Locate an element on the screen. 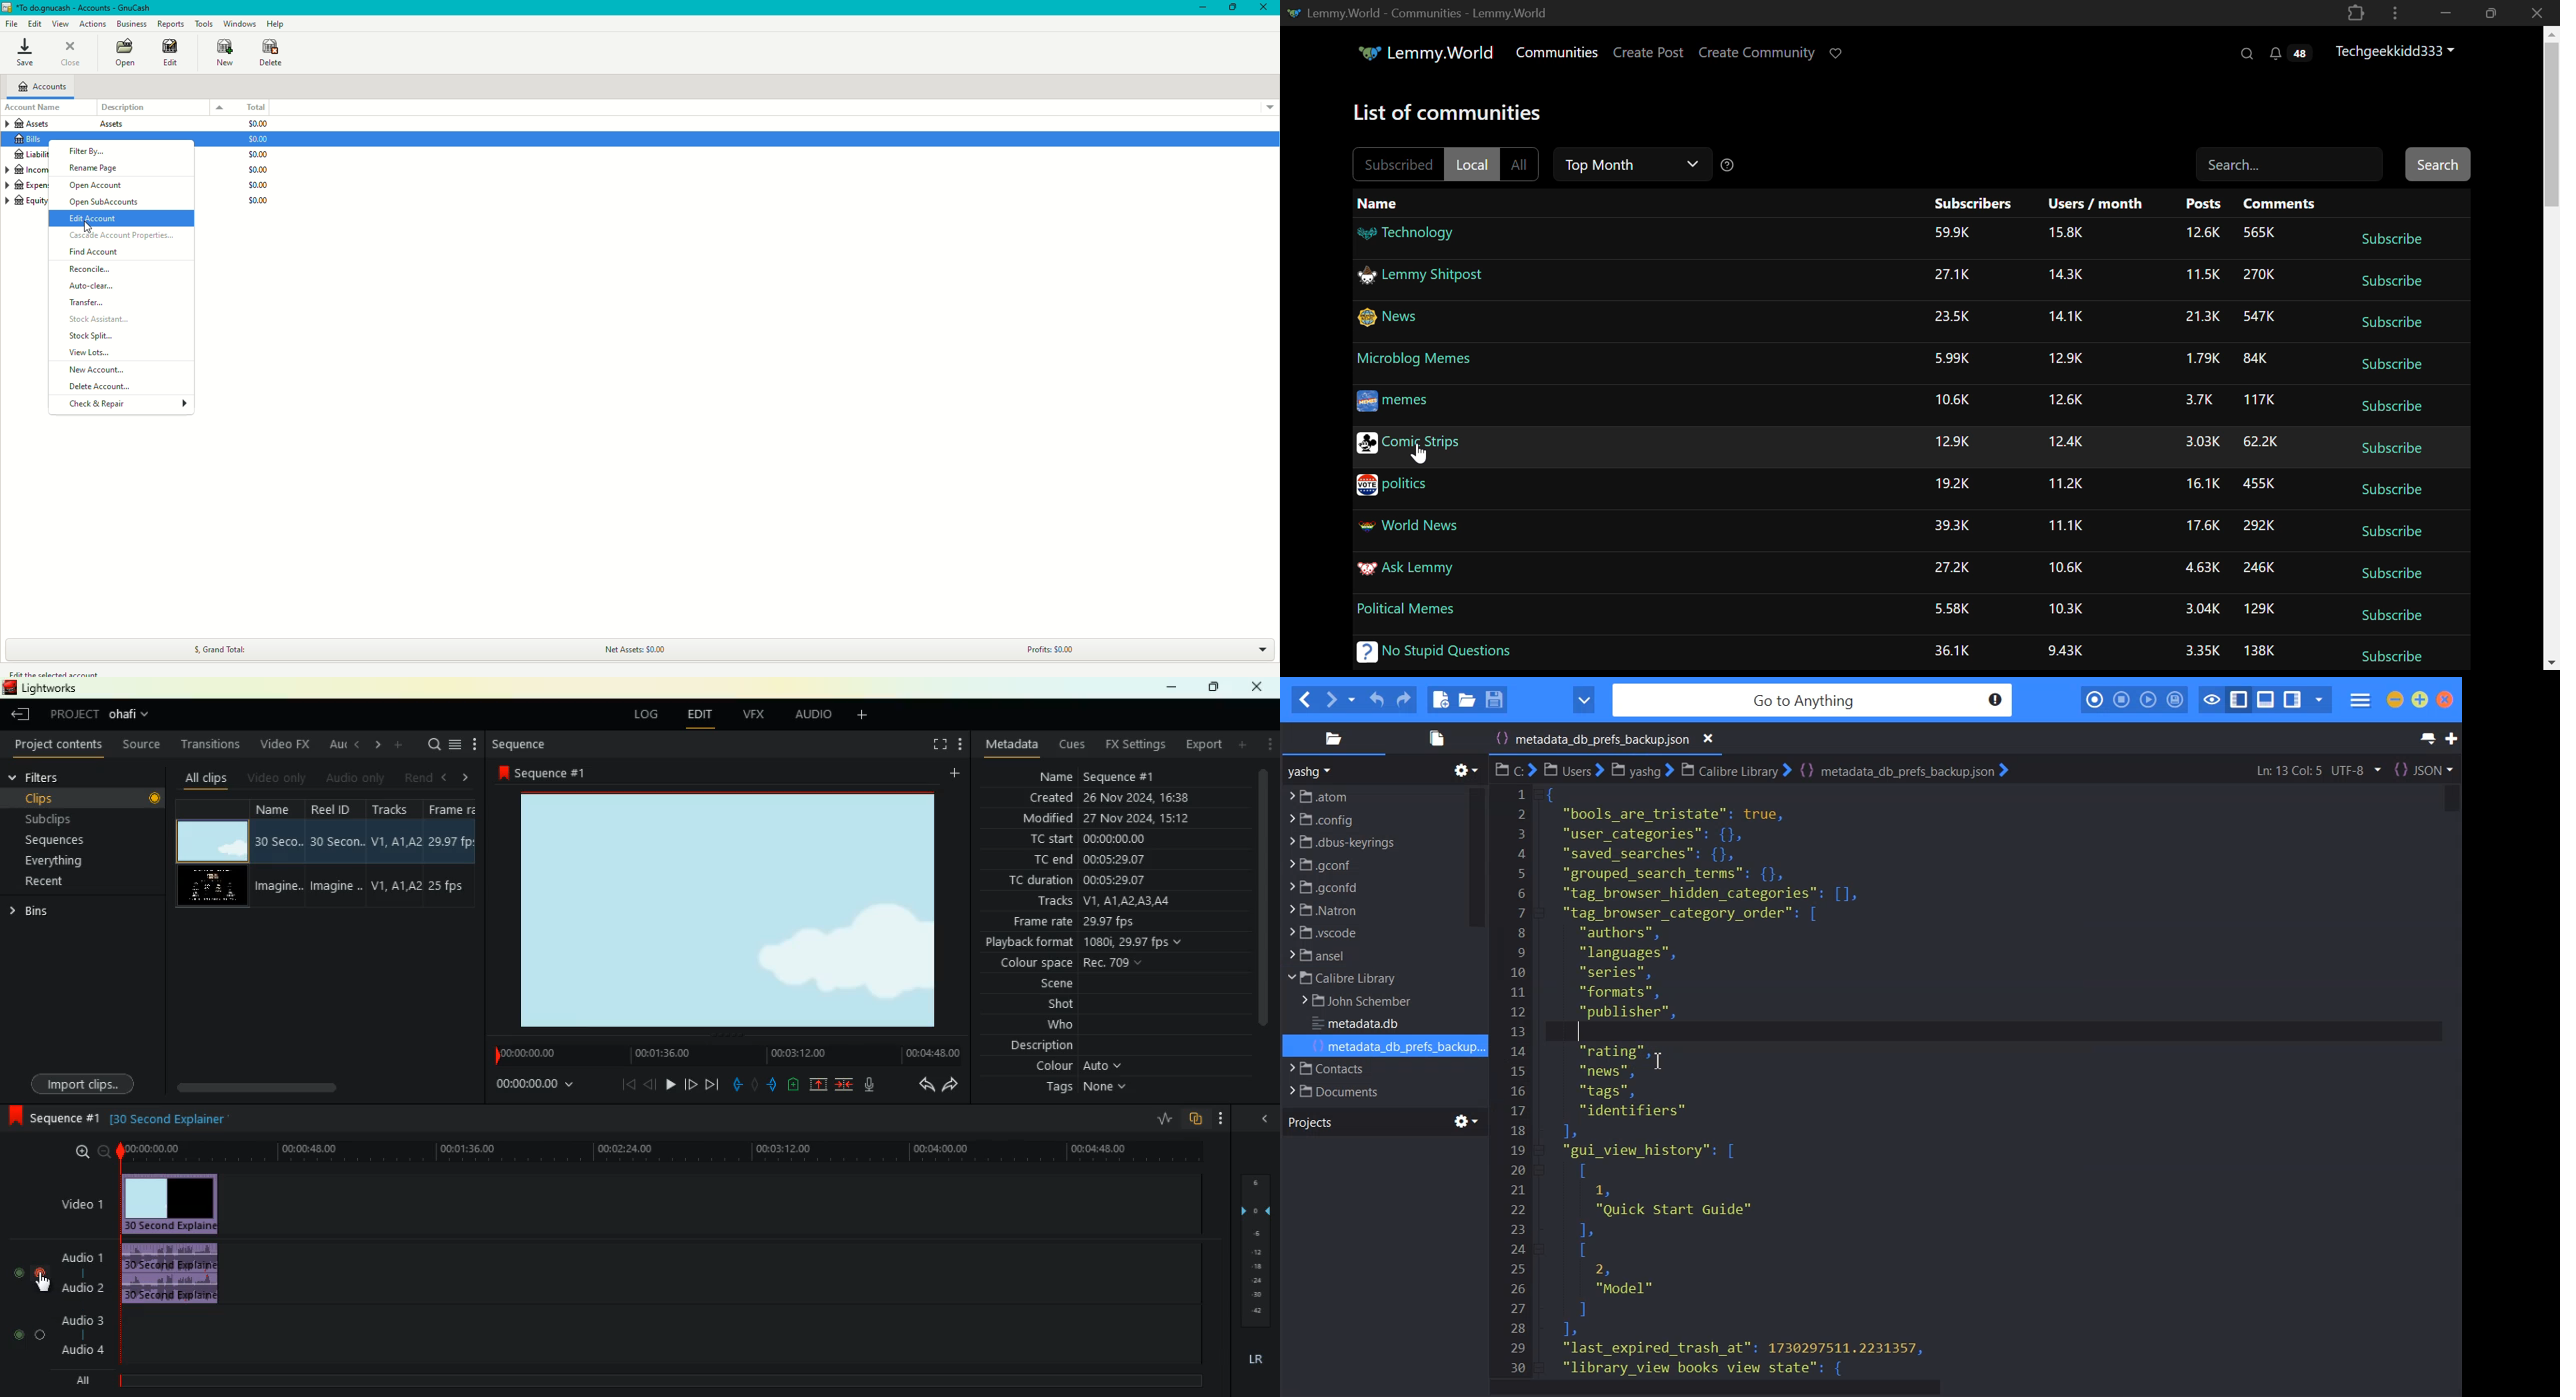  9.43K is located at coordinates (2067, 652).